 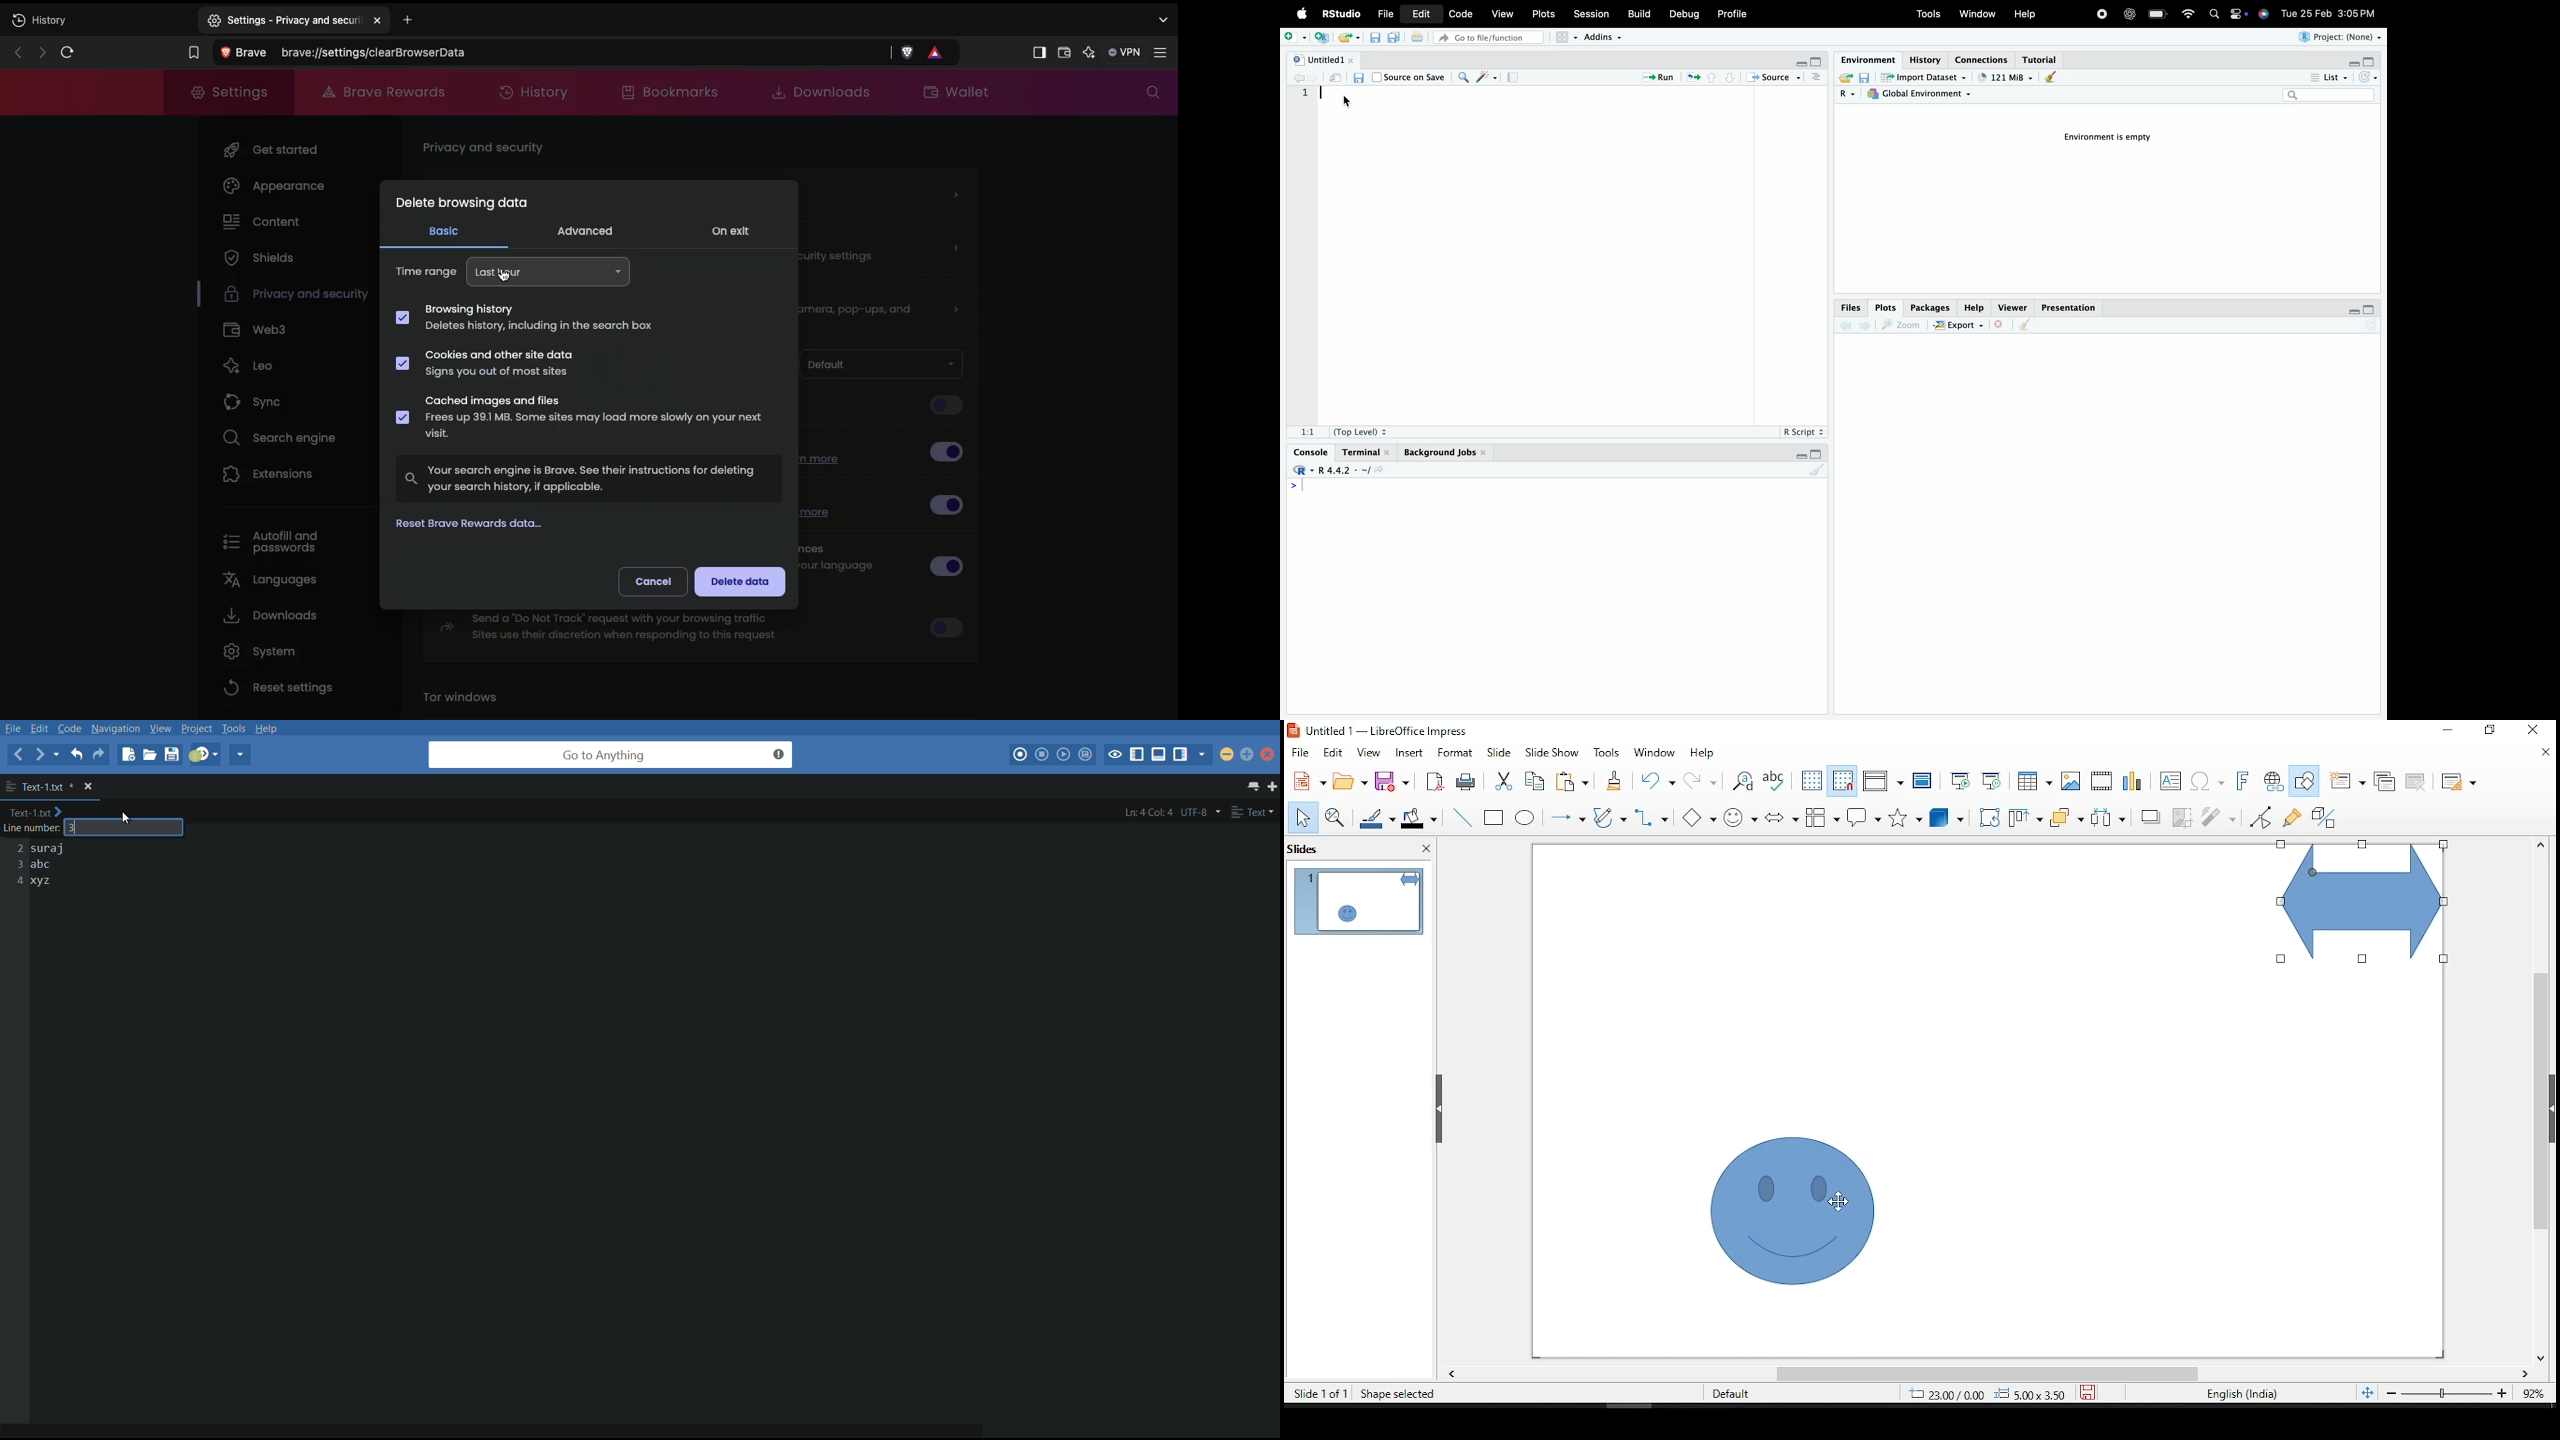 I want to click on Print the current file, so click(x=1417, y=37).